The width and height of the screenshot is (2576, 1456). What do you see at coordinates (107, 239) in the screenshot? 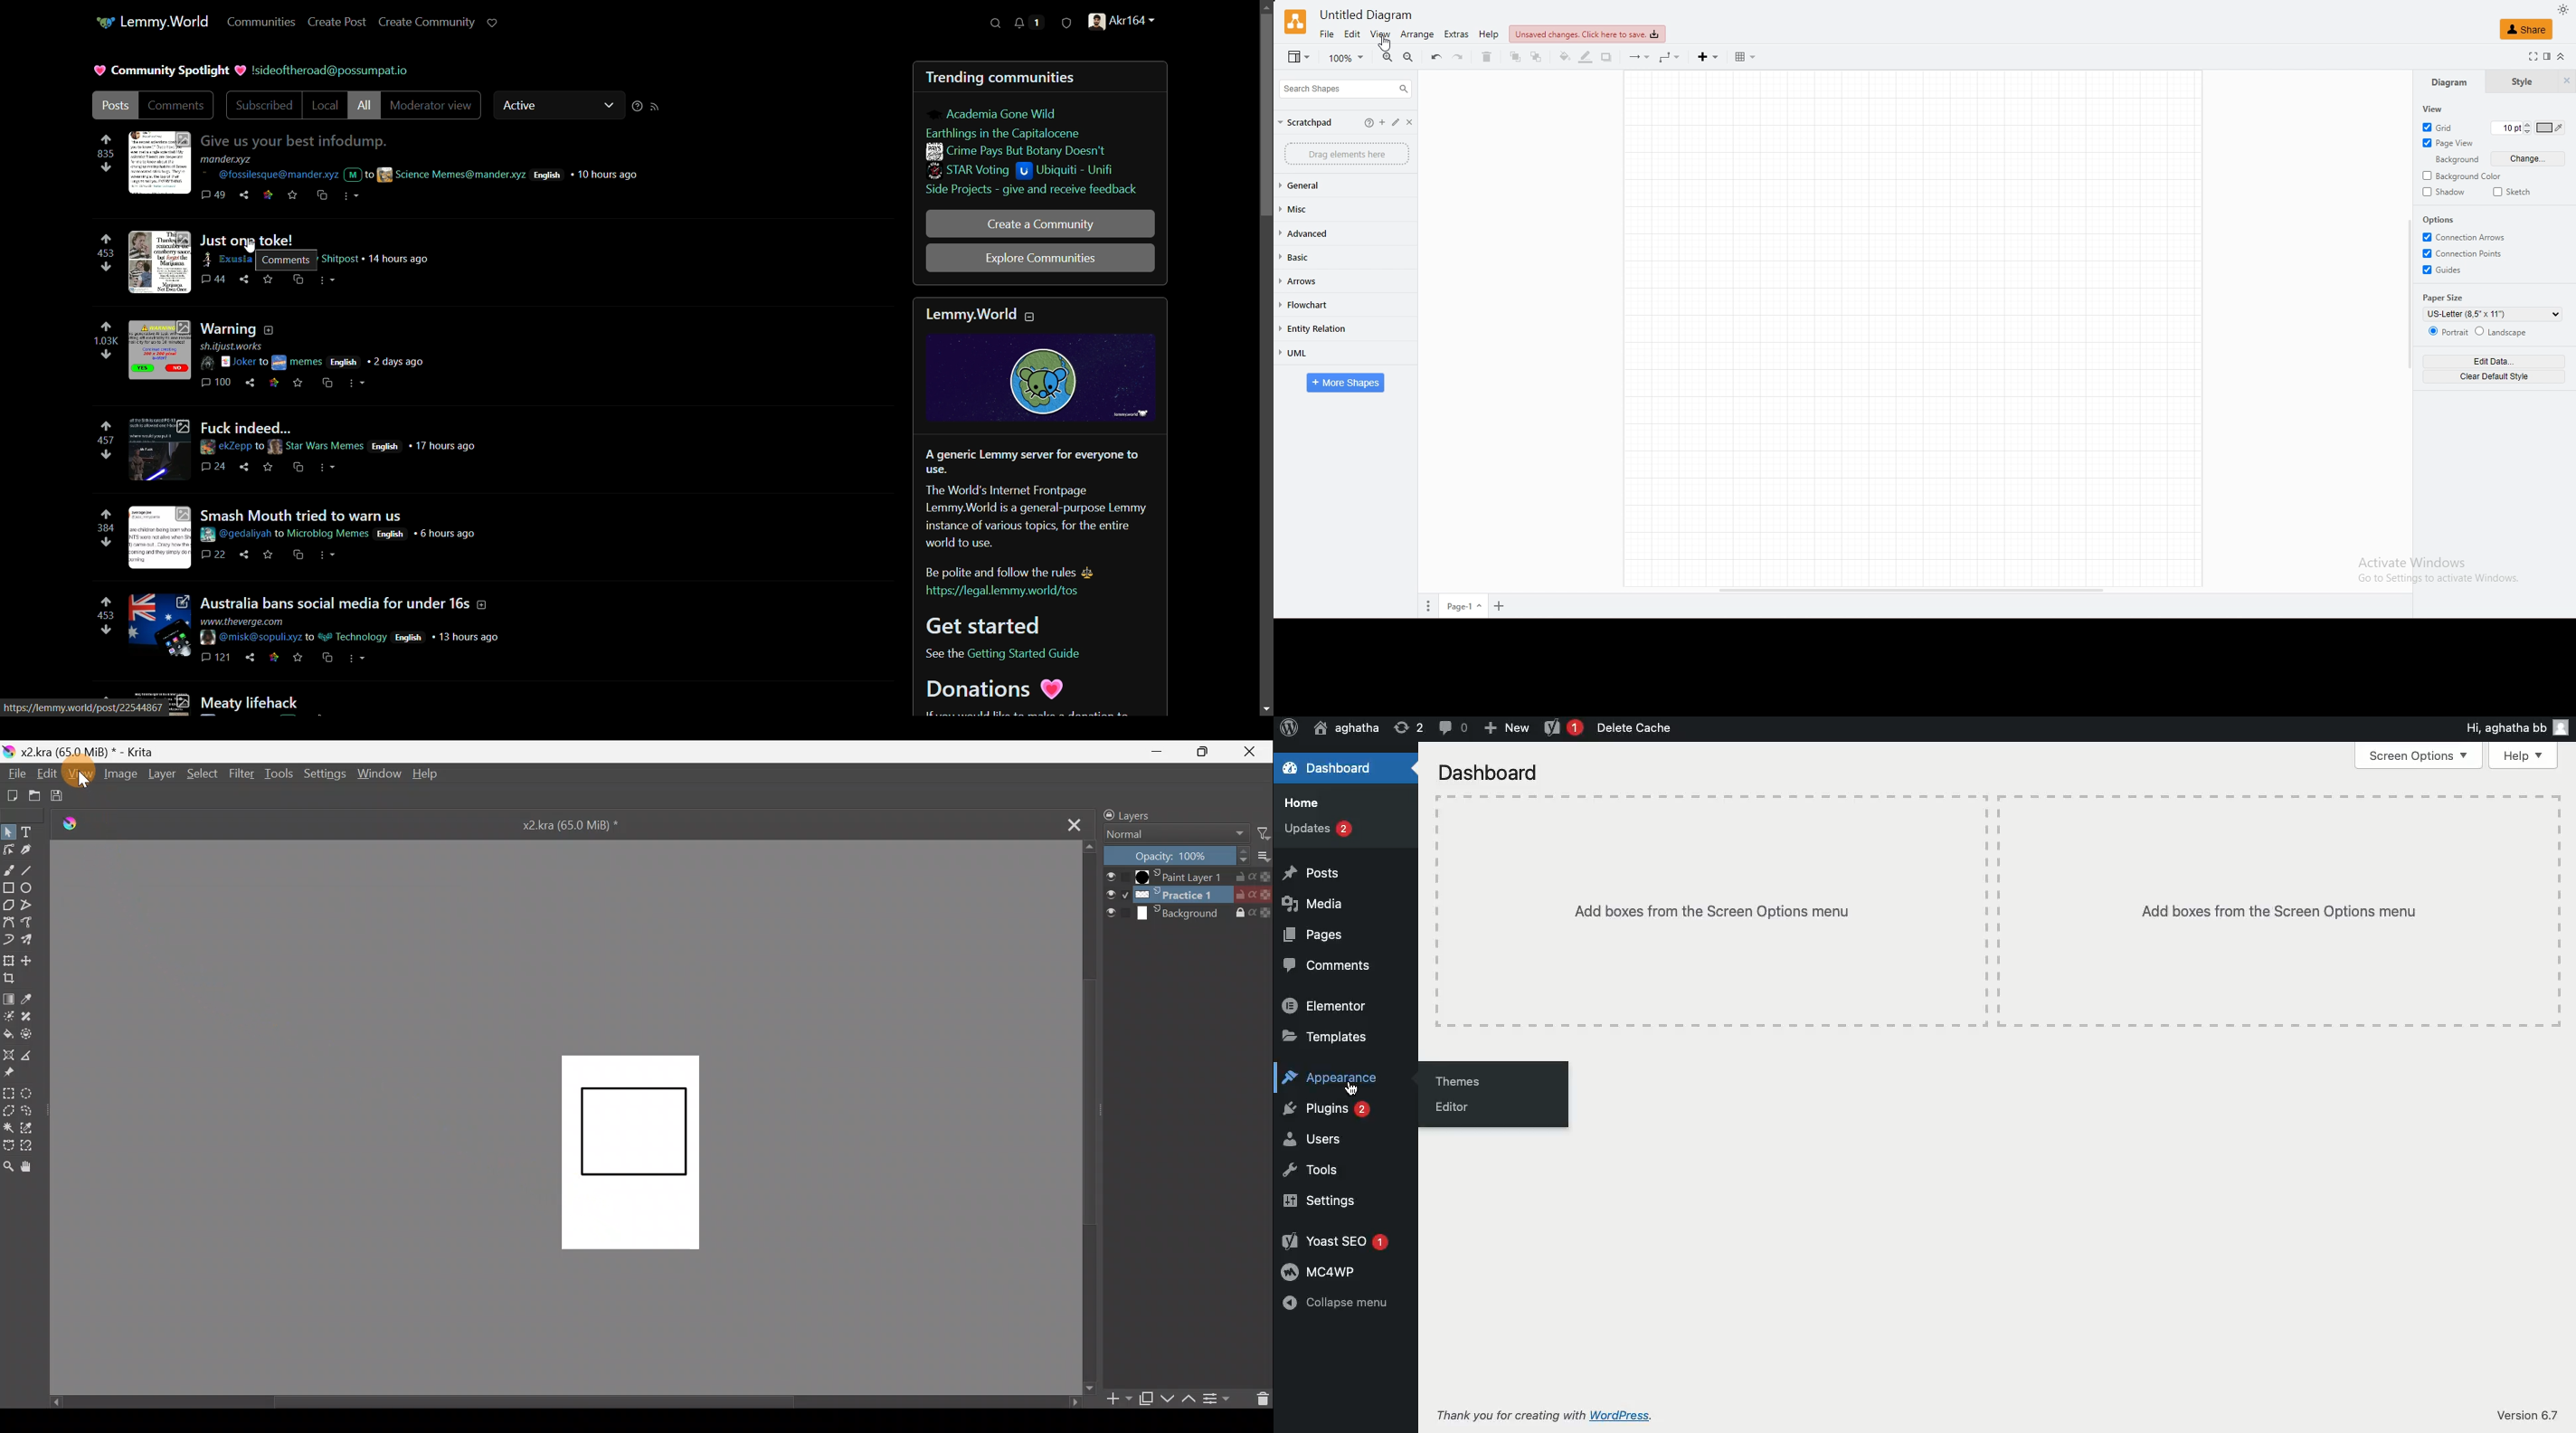
I see `upvote` at bounding box center [107, 239].